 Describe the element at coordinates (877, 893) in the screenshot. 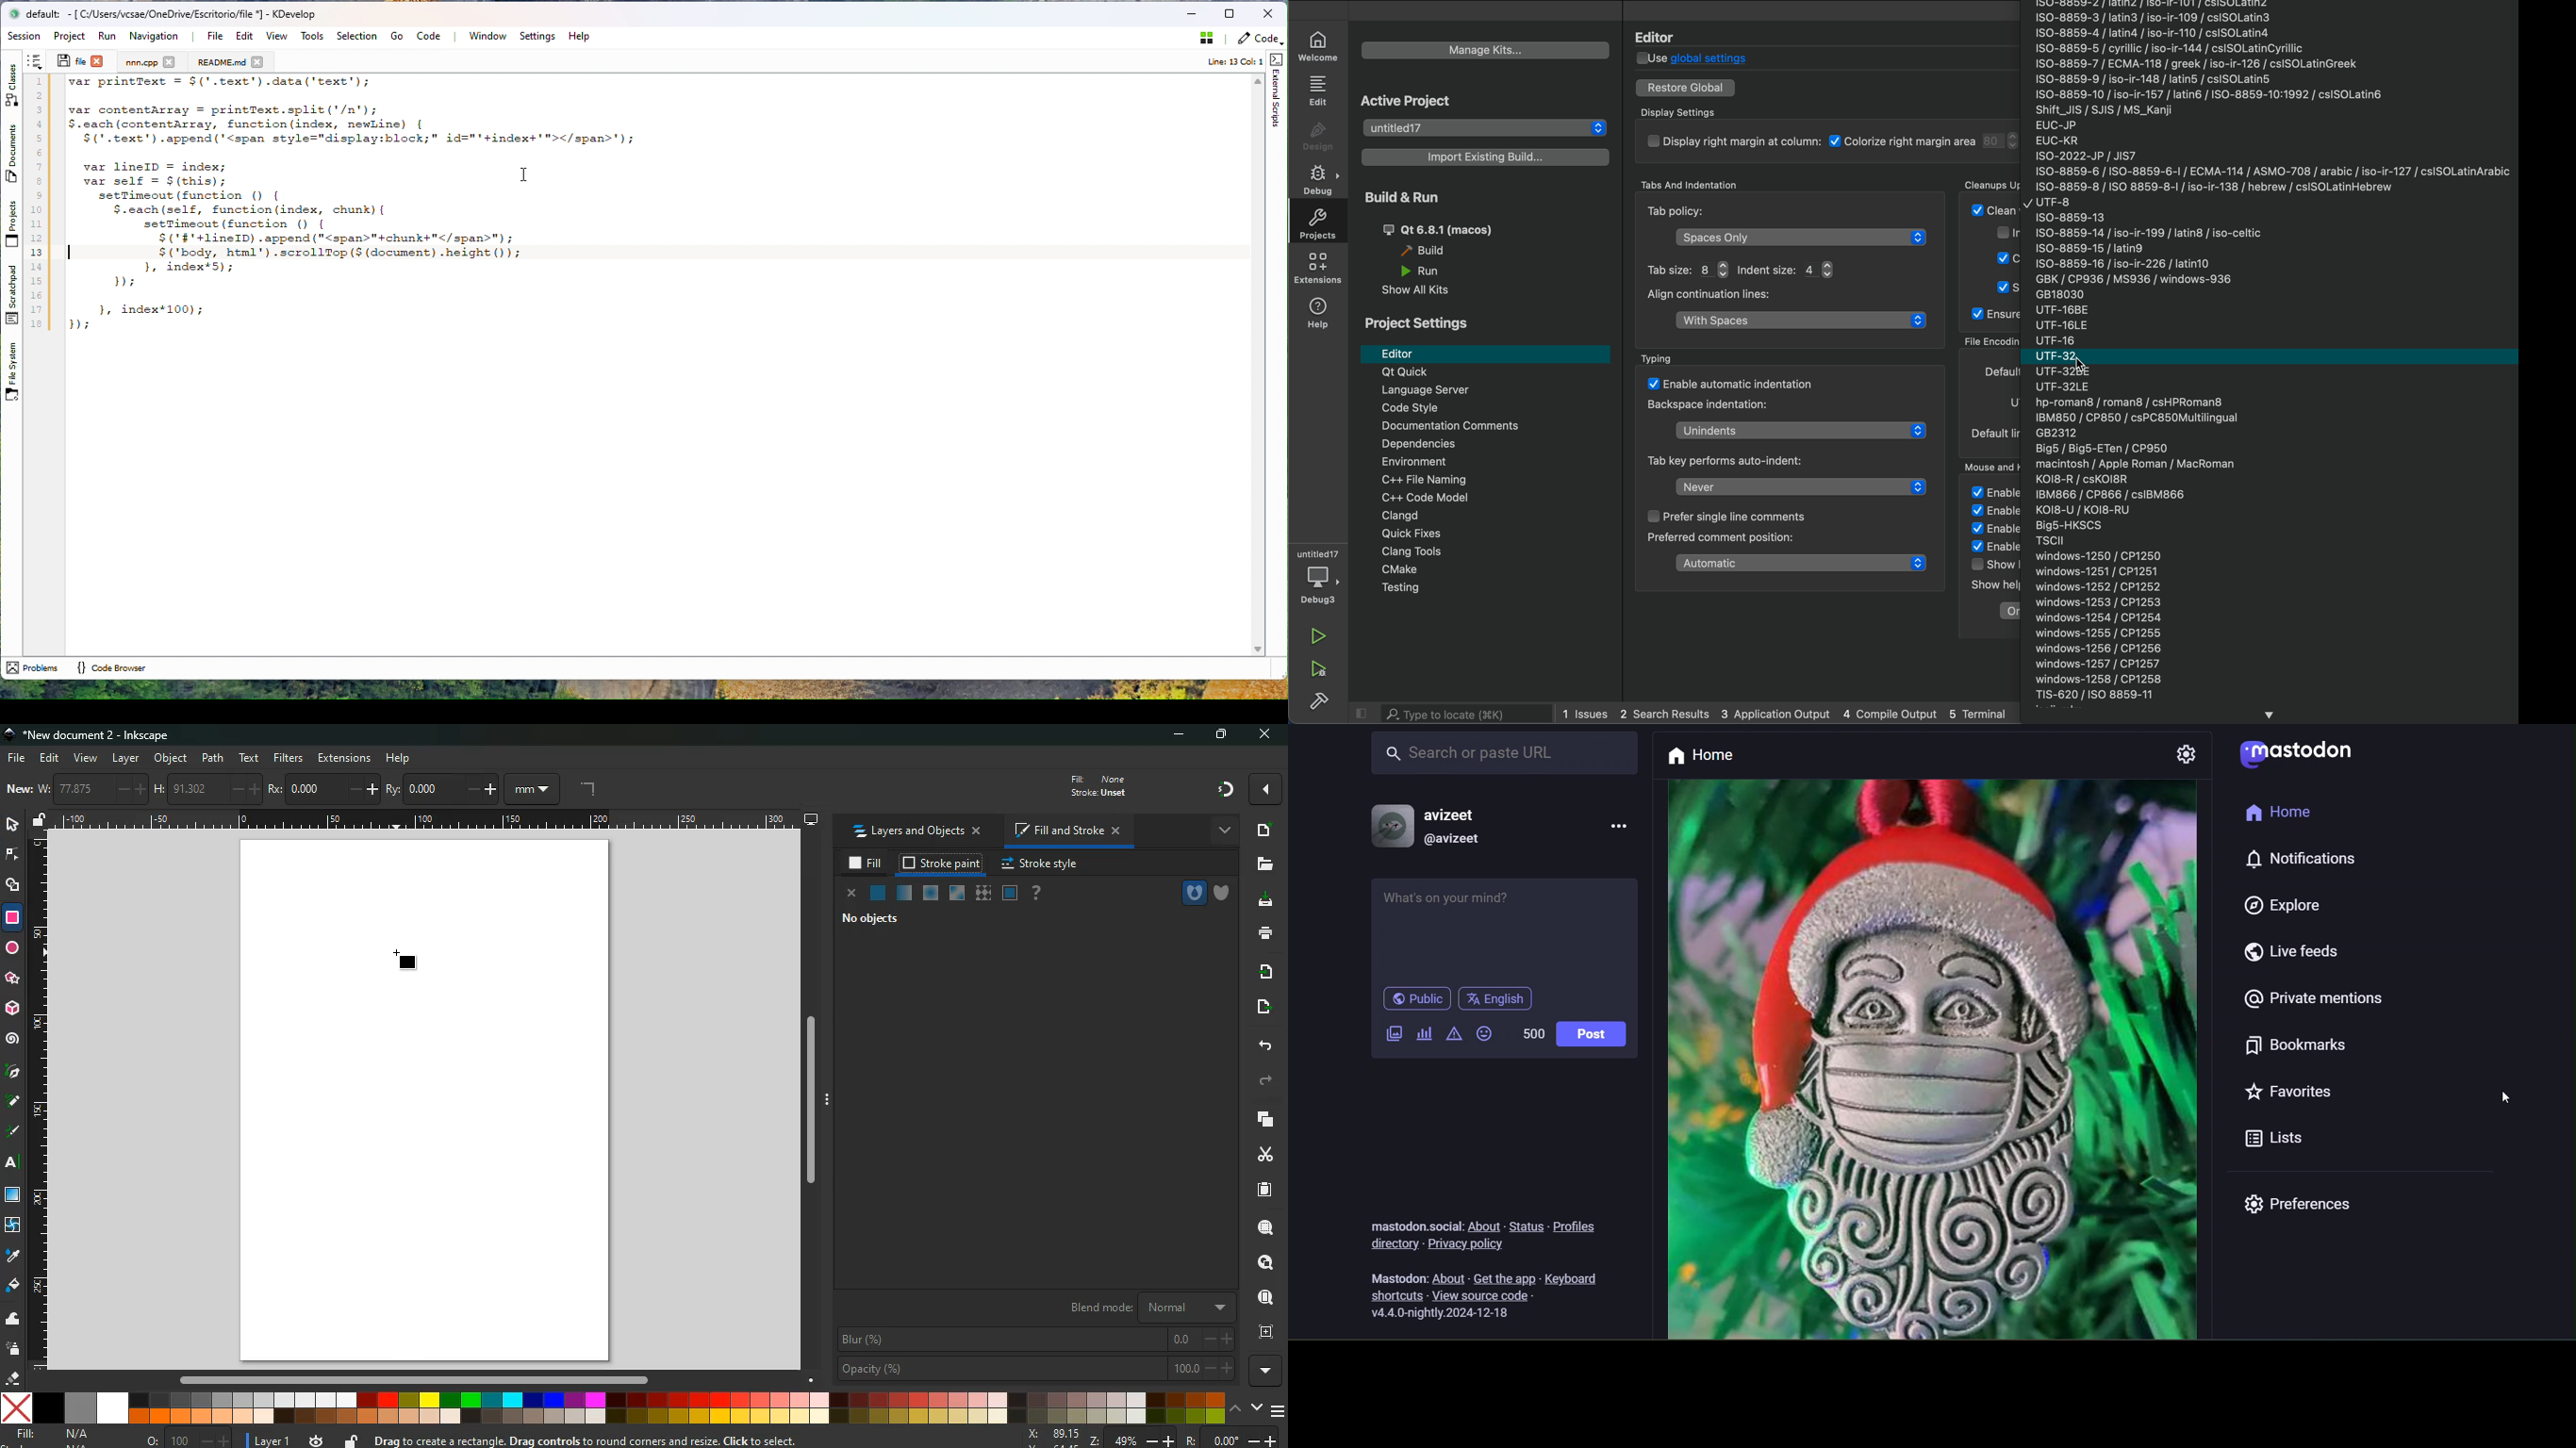

I see `normal` at that location.